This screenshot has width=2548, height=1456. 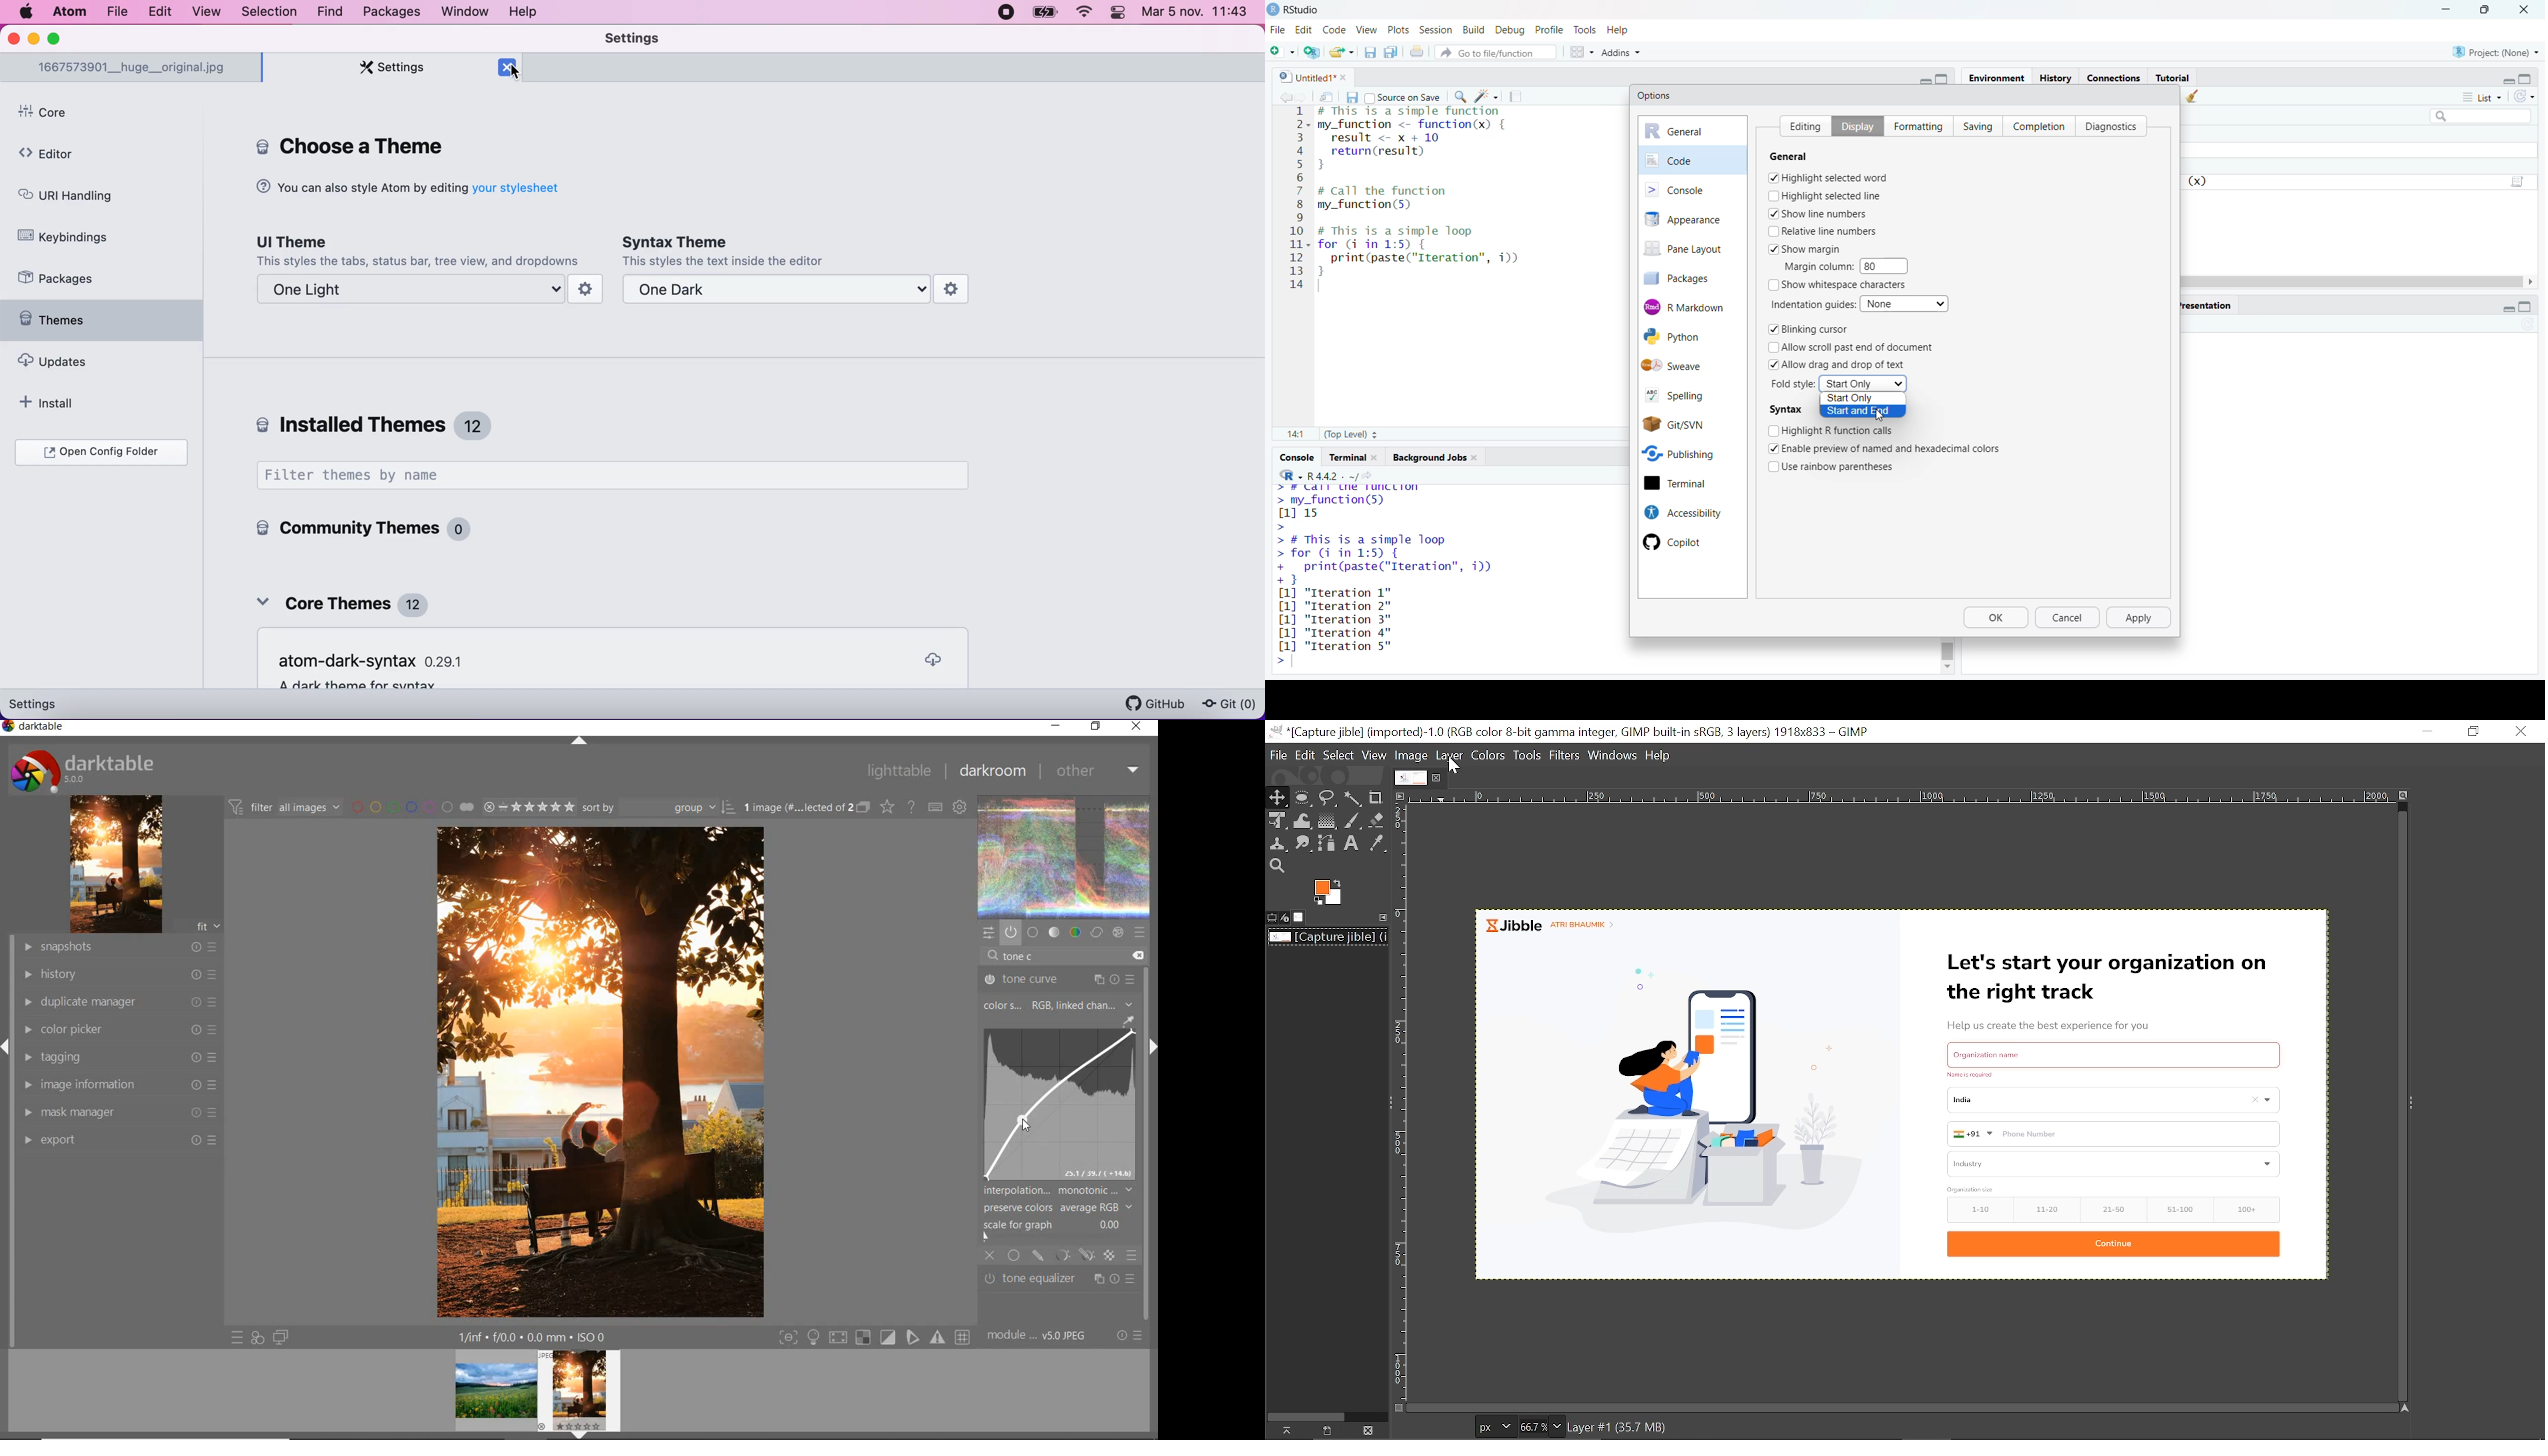 I want to click on minimize, so click(x=2504, y=78).